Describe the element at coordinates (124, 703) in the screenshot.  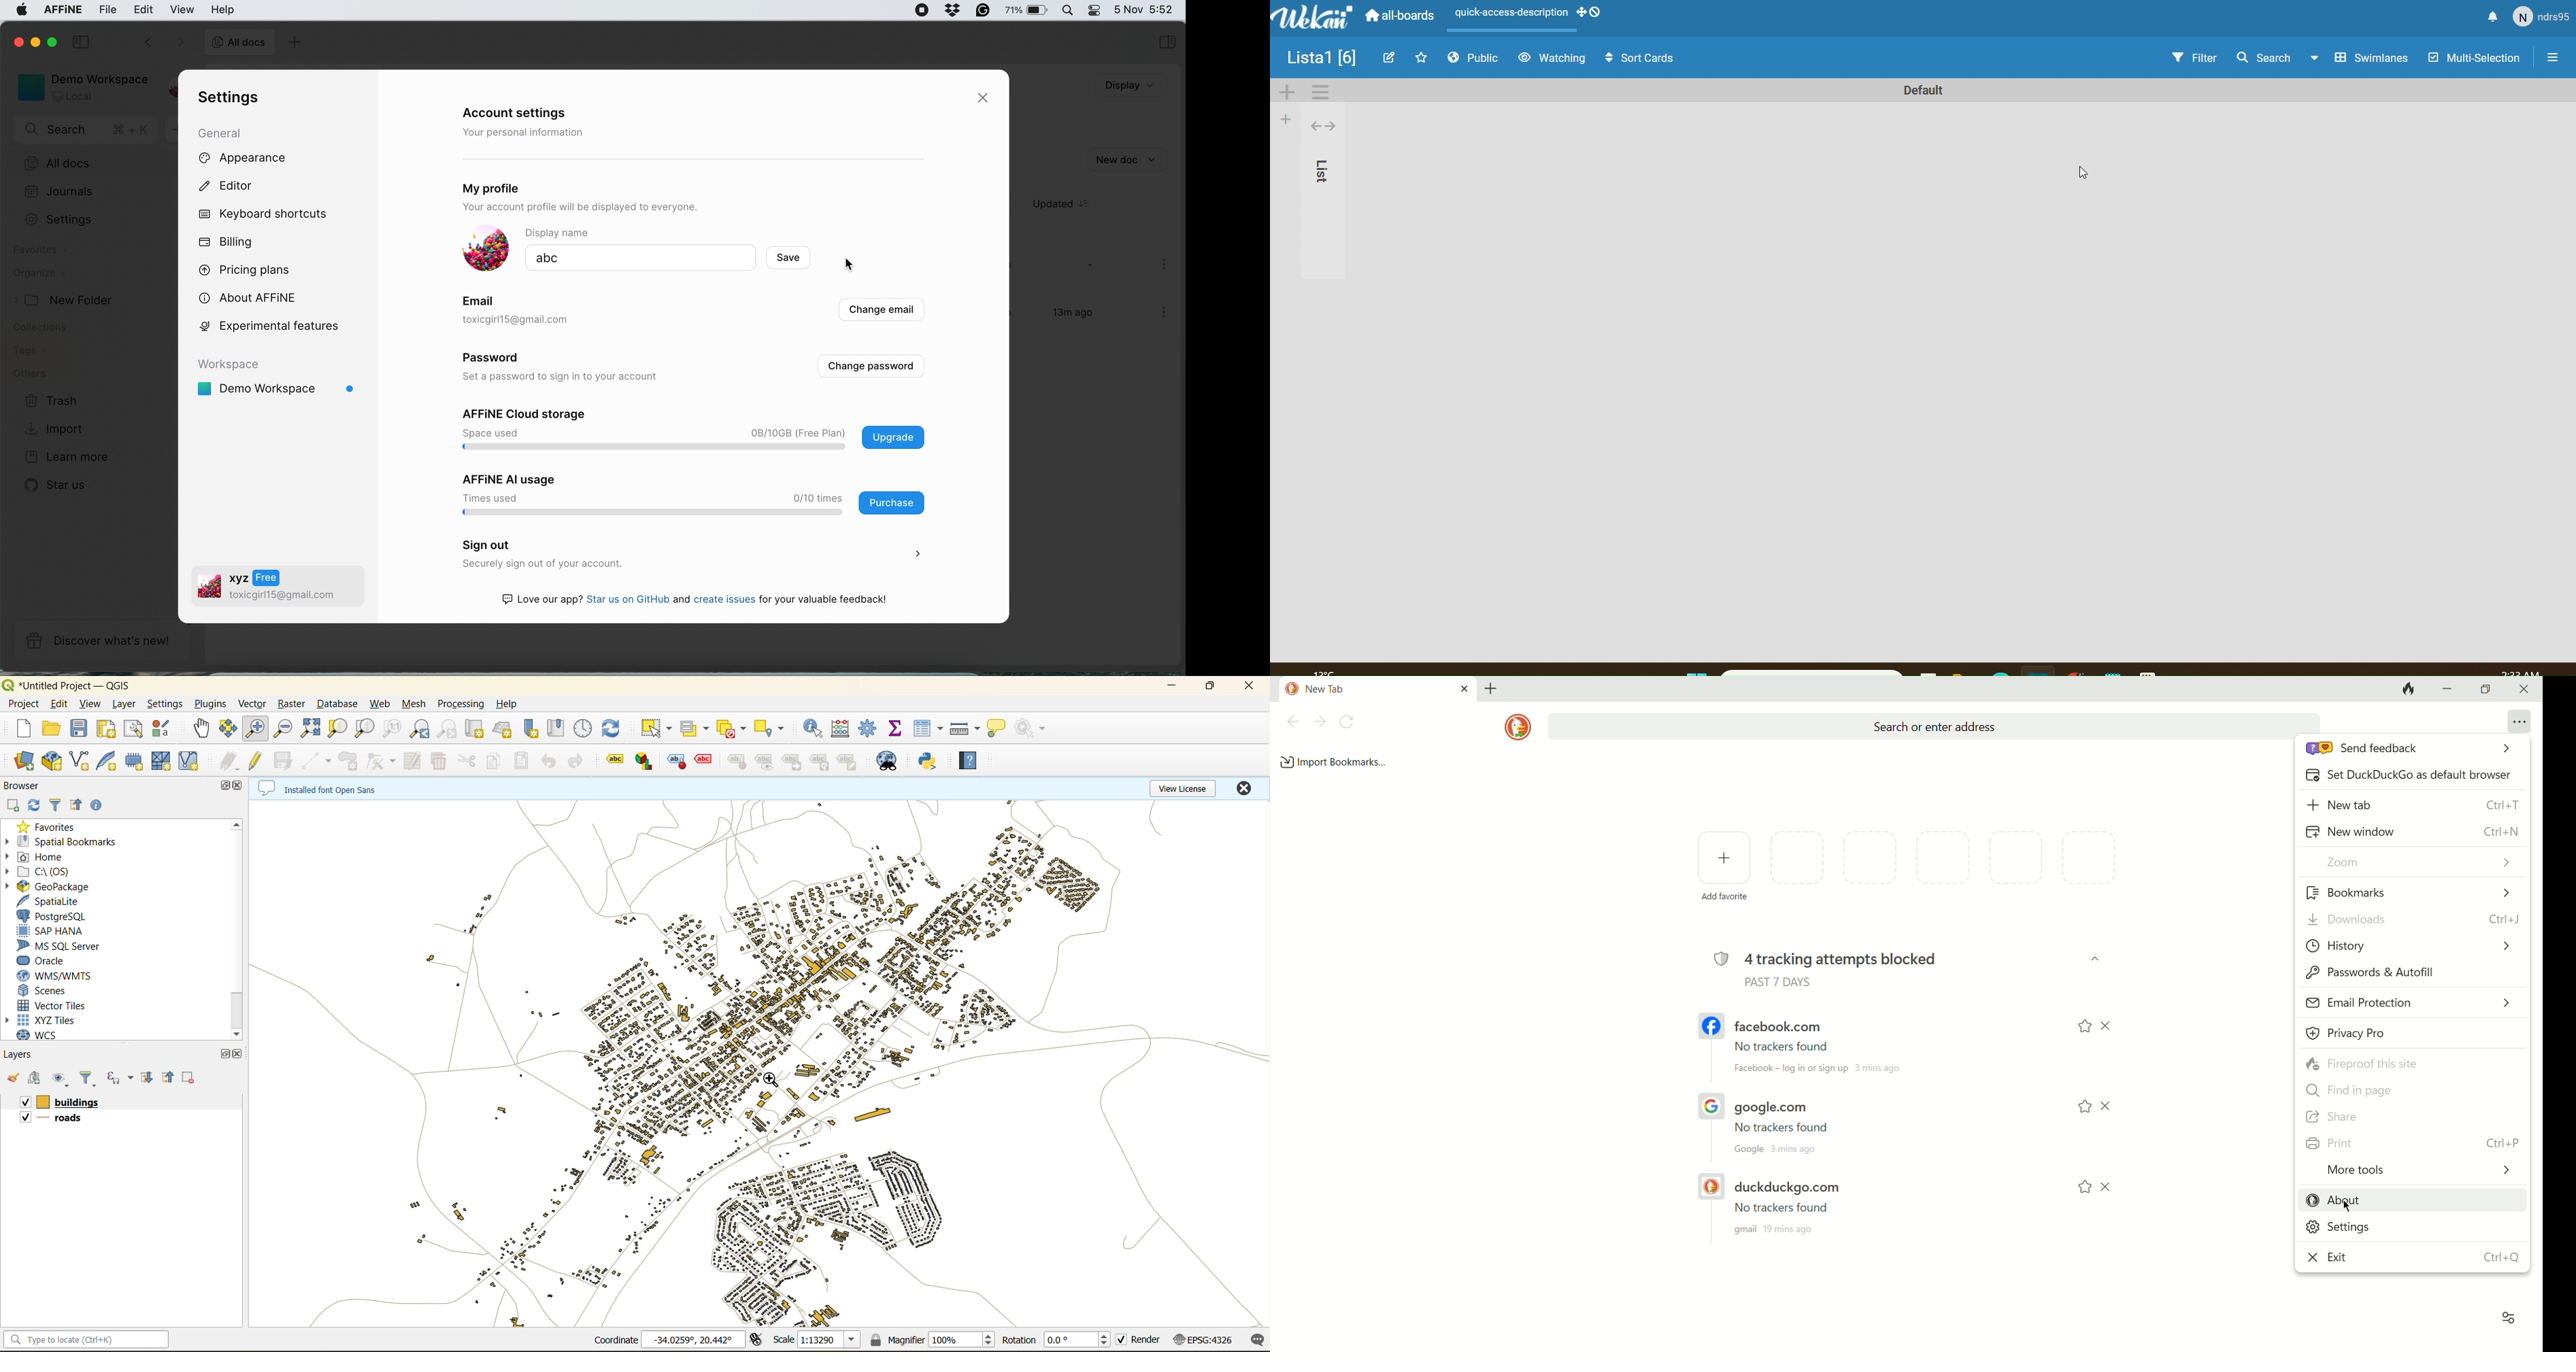
I see `layer` at that location.